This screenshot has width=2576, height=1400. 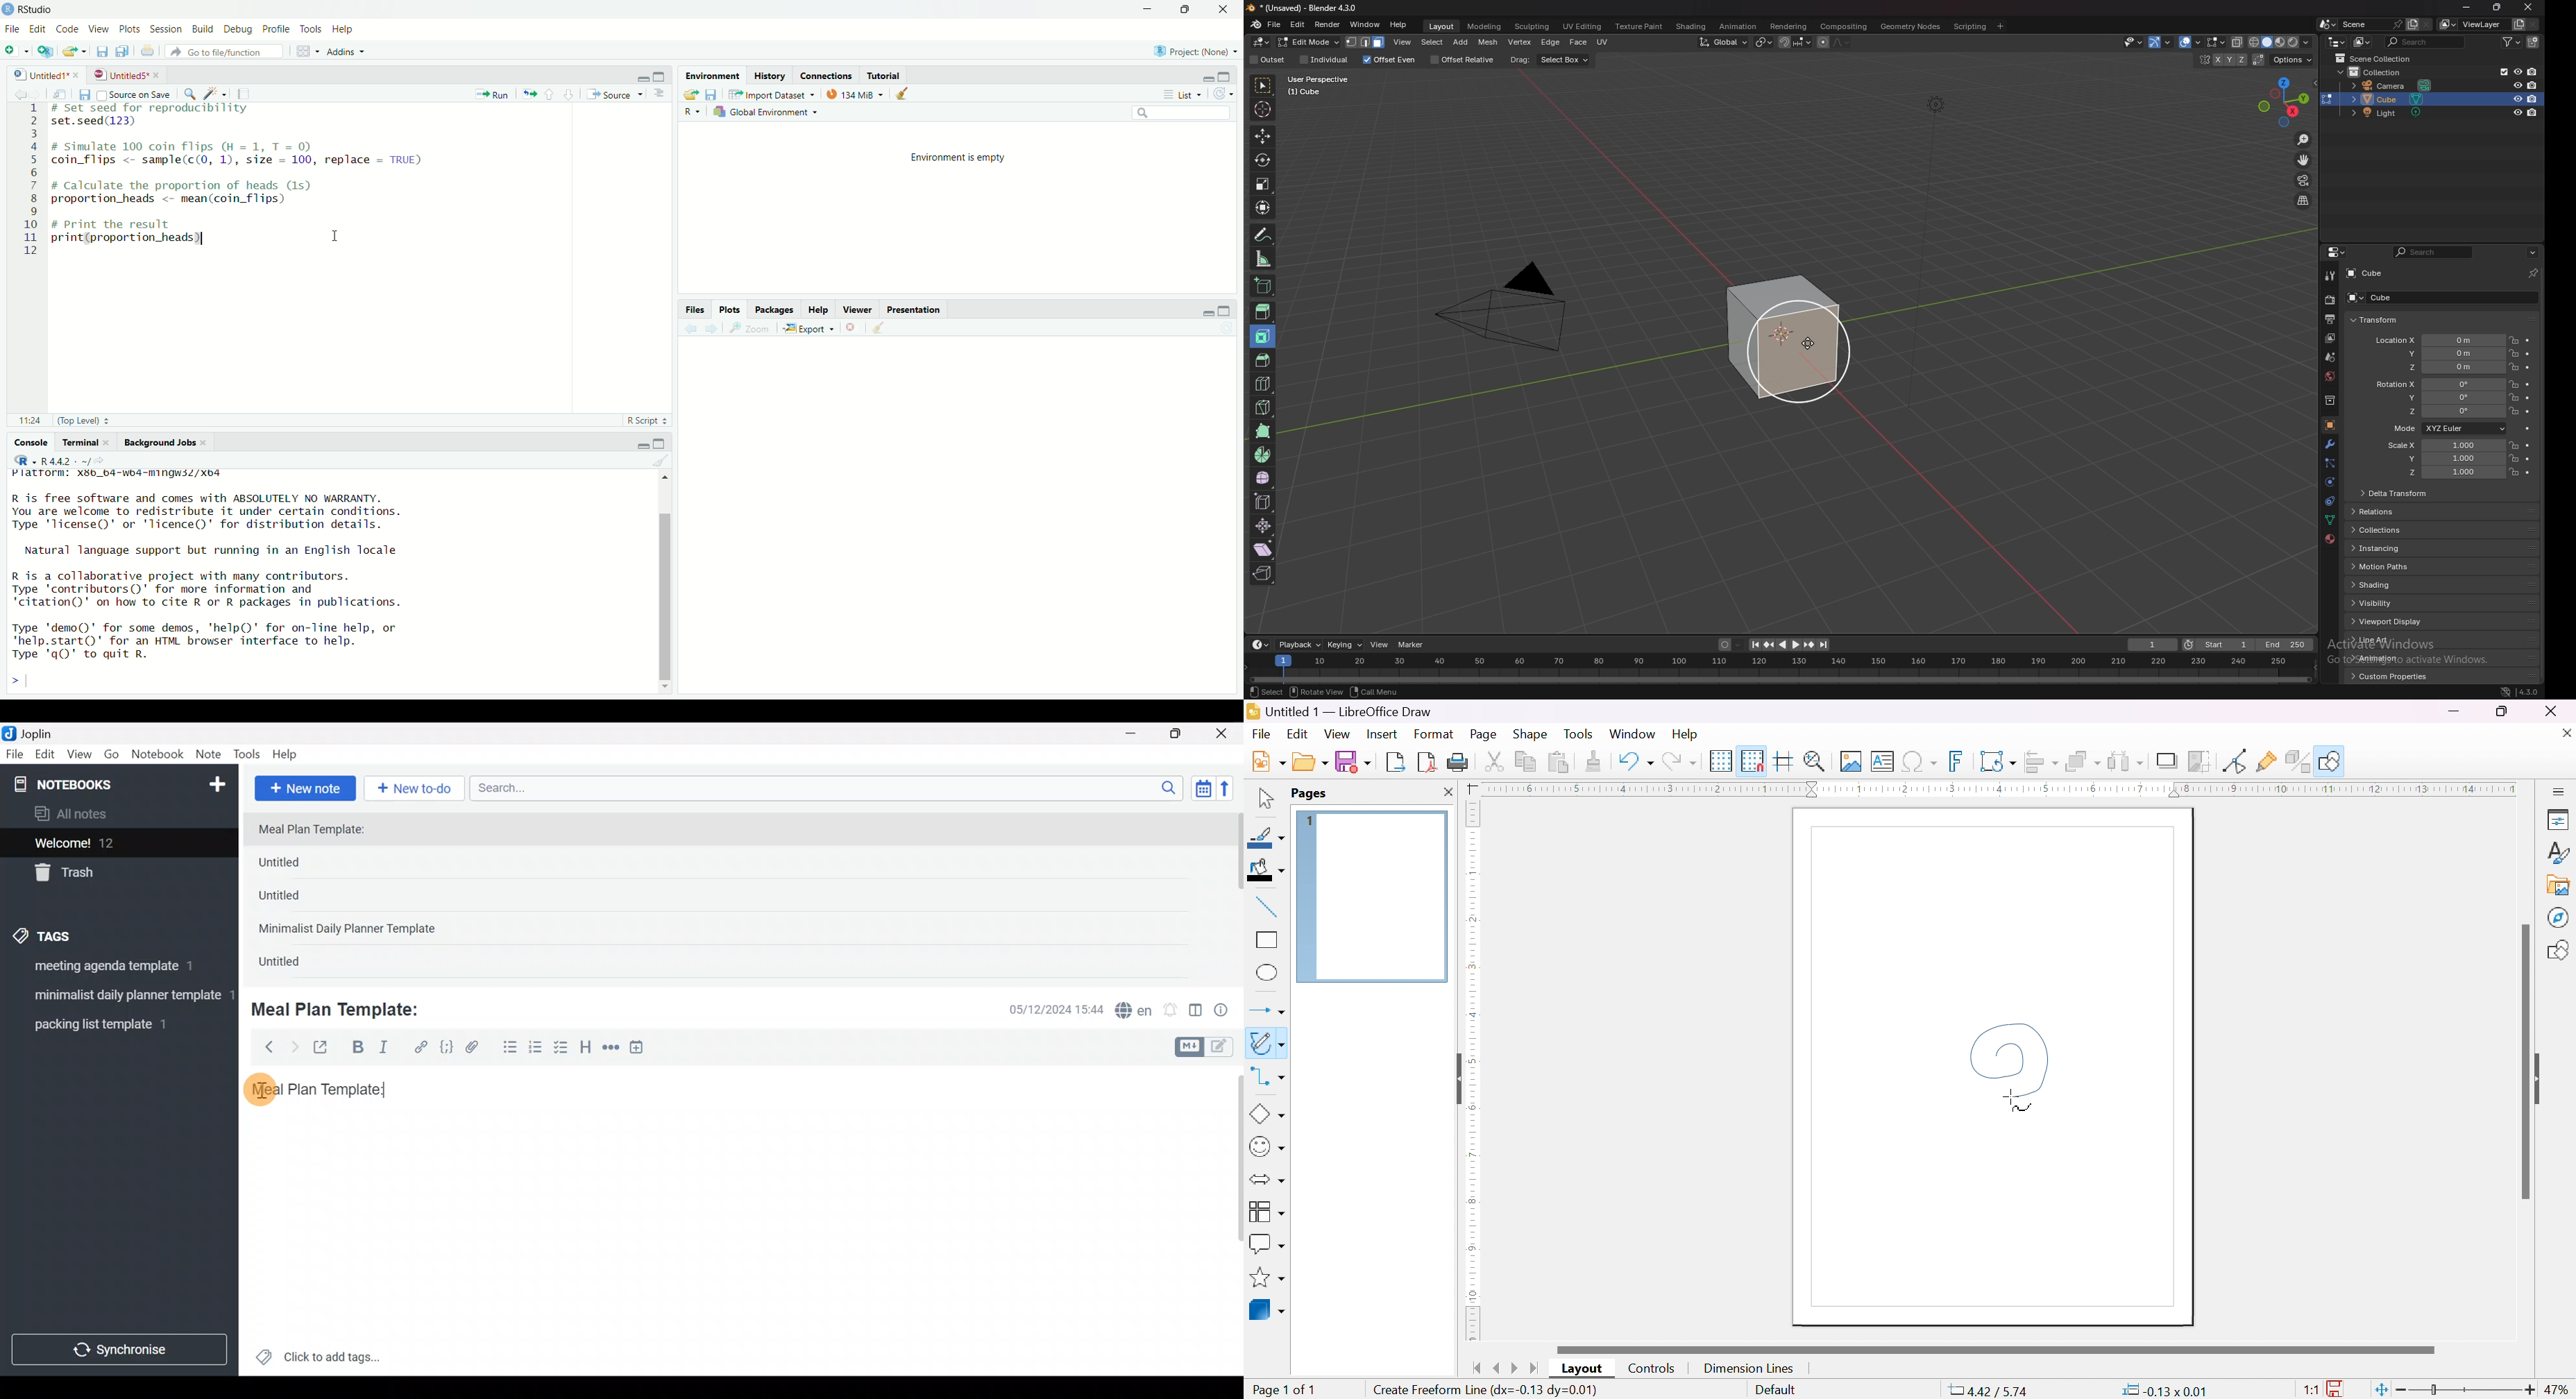 I want to click on toggle point edit mode, so click(x=2237, y=761).